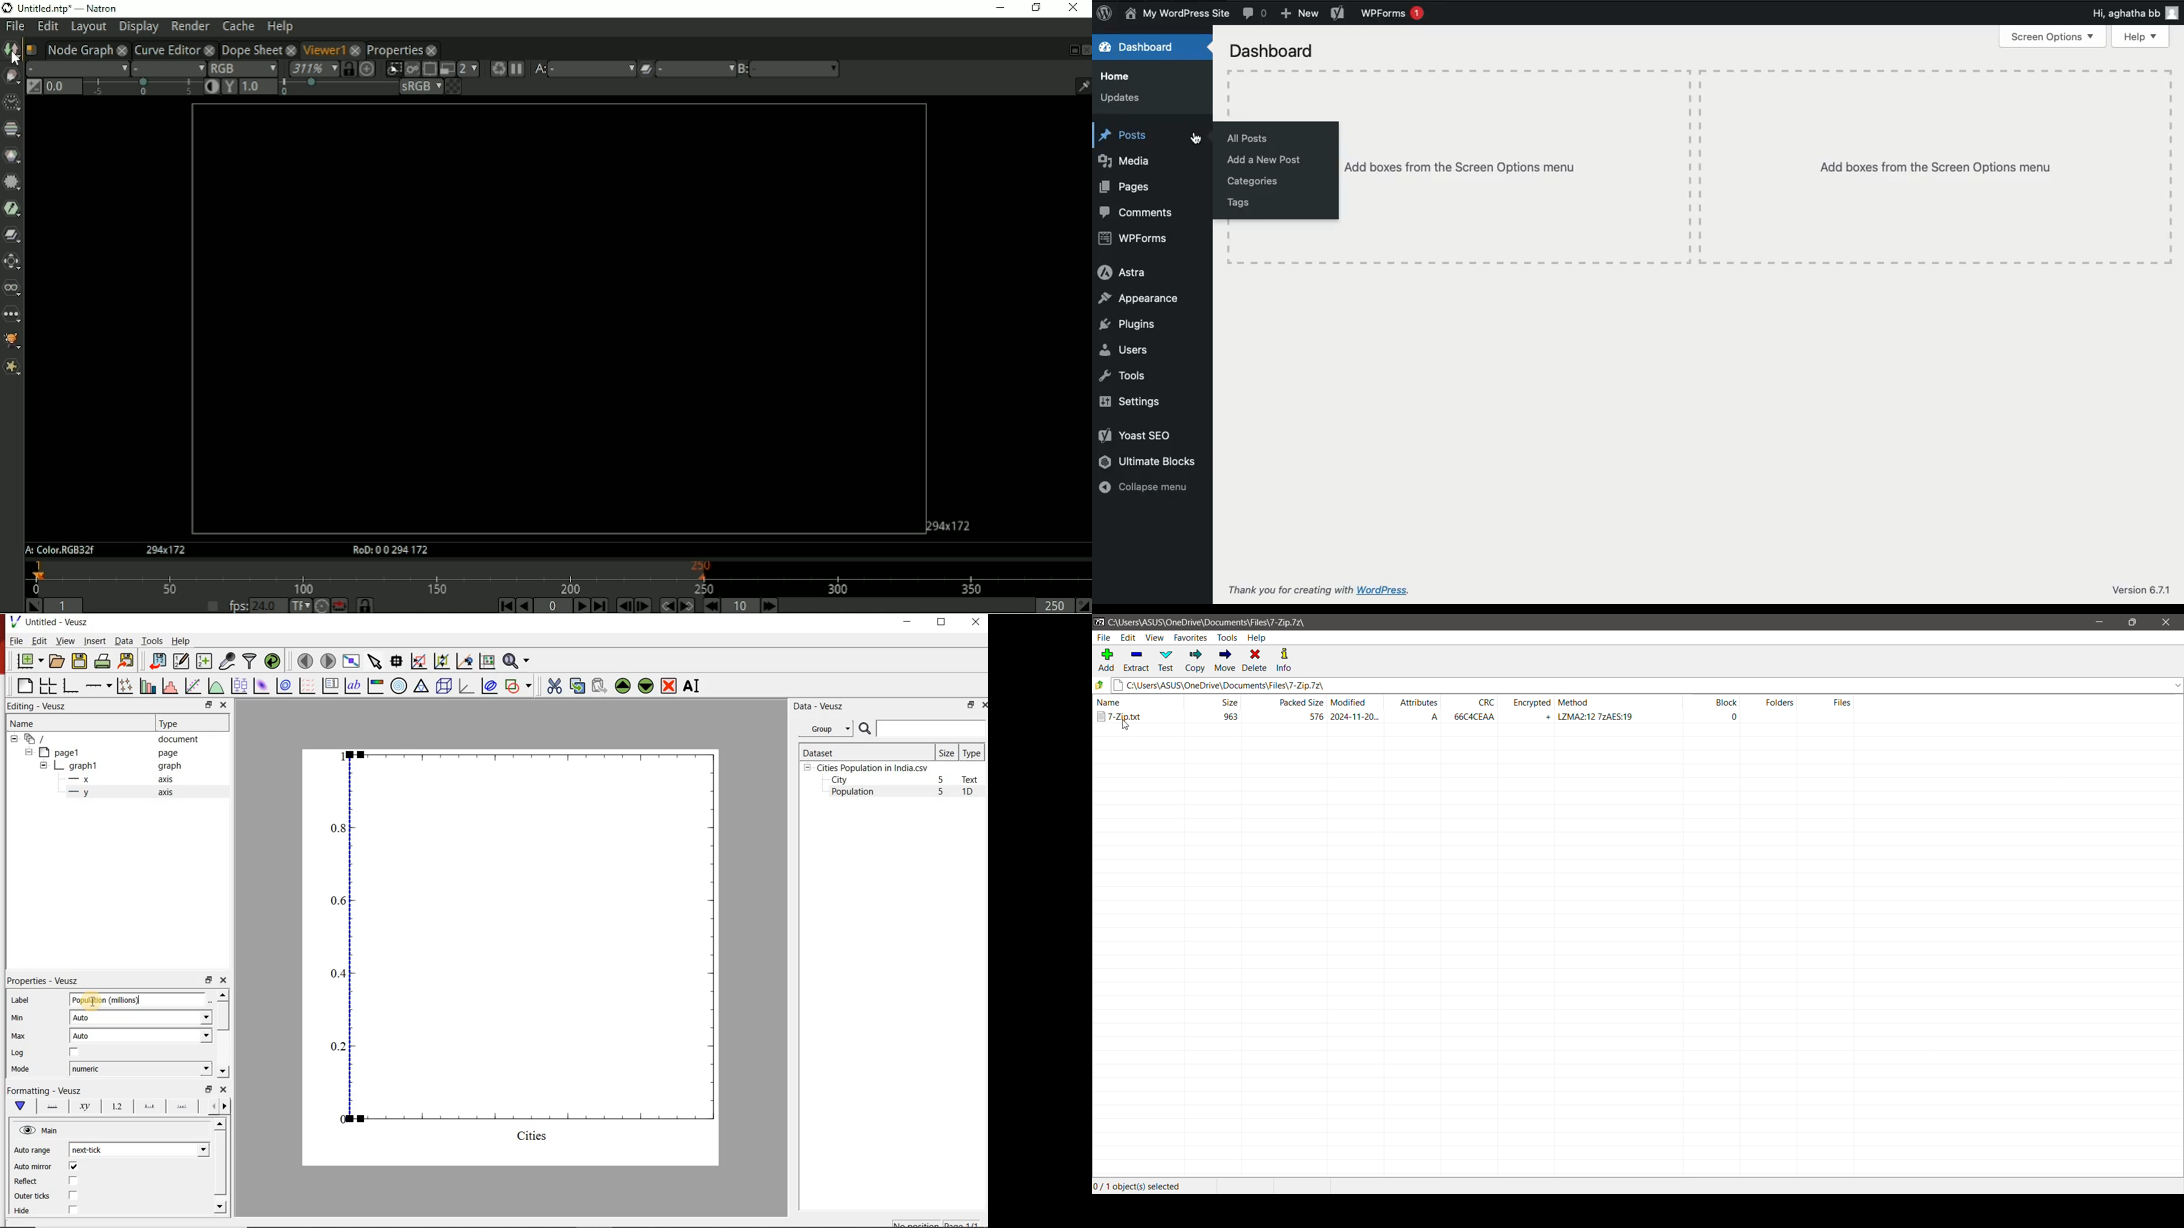  What do you see at coordinates (208, 705) in the screenshot?
I see `restore` at bounding box center [208, 705].